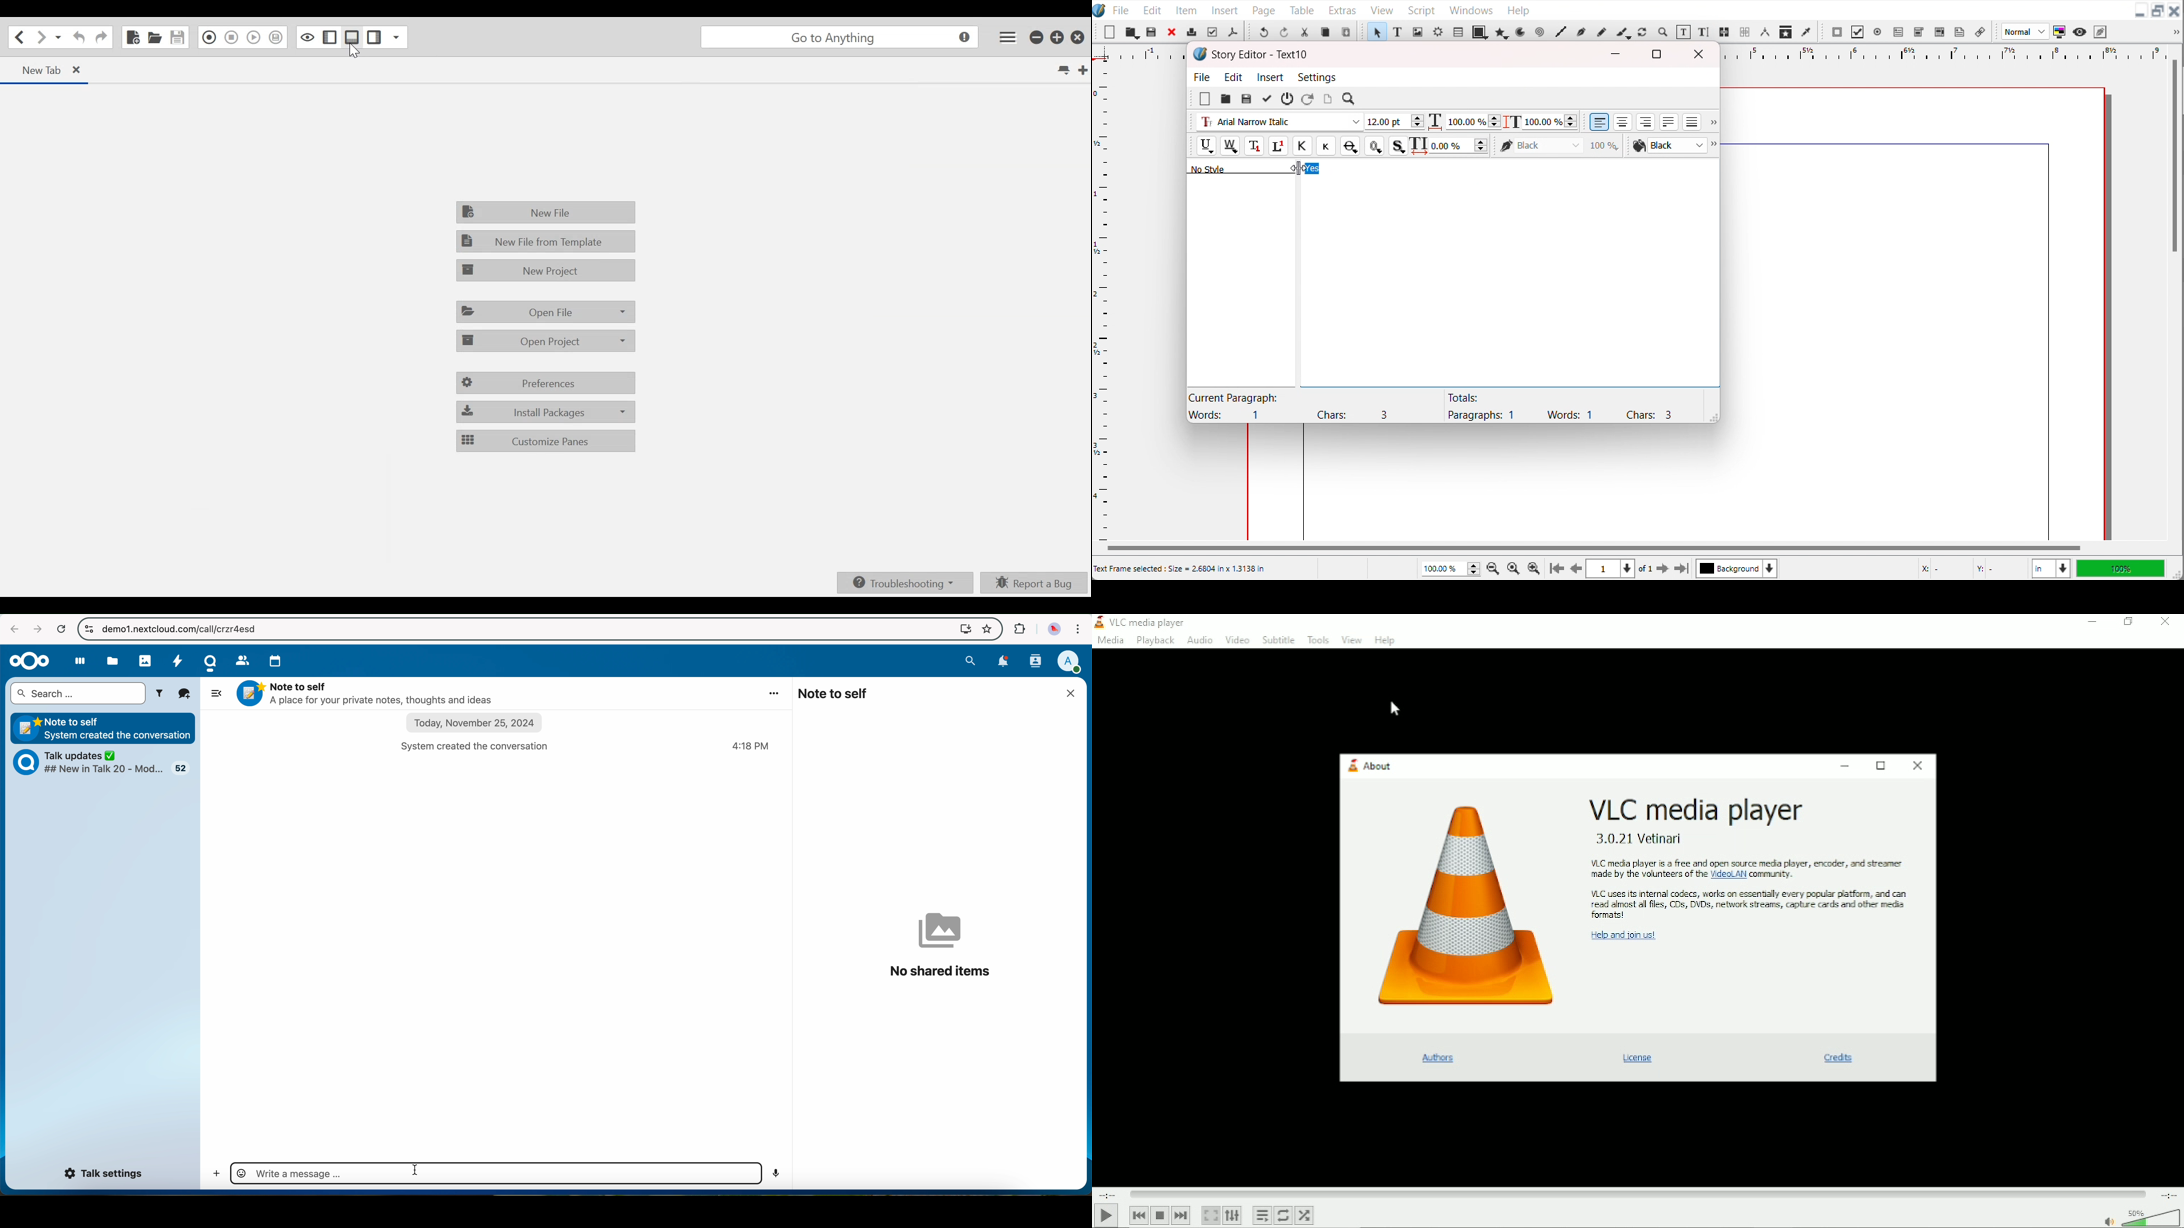 This screenshot has width=2184, height=1232. I want to click on Update text frame, so click(1327, 99).